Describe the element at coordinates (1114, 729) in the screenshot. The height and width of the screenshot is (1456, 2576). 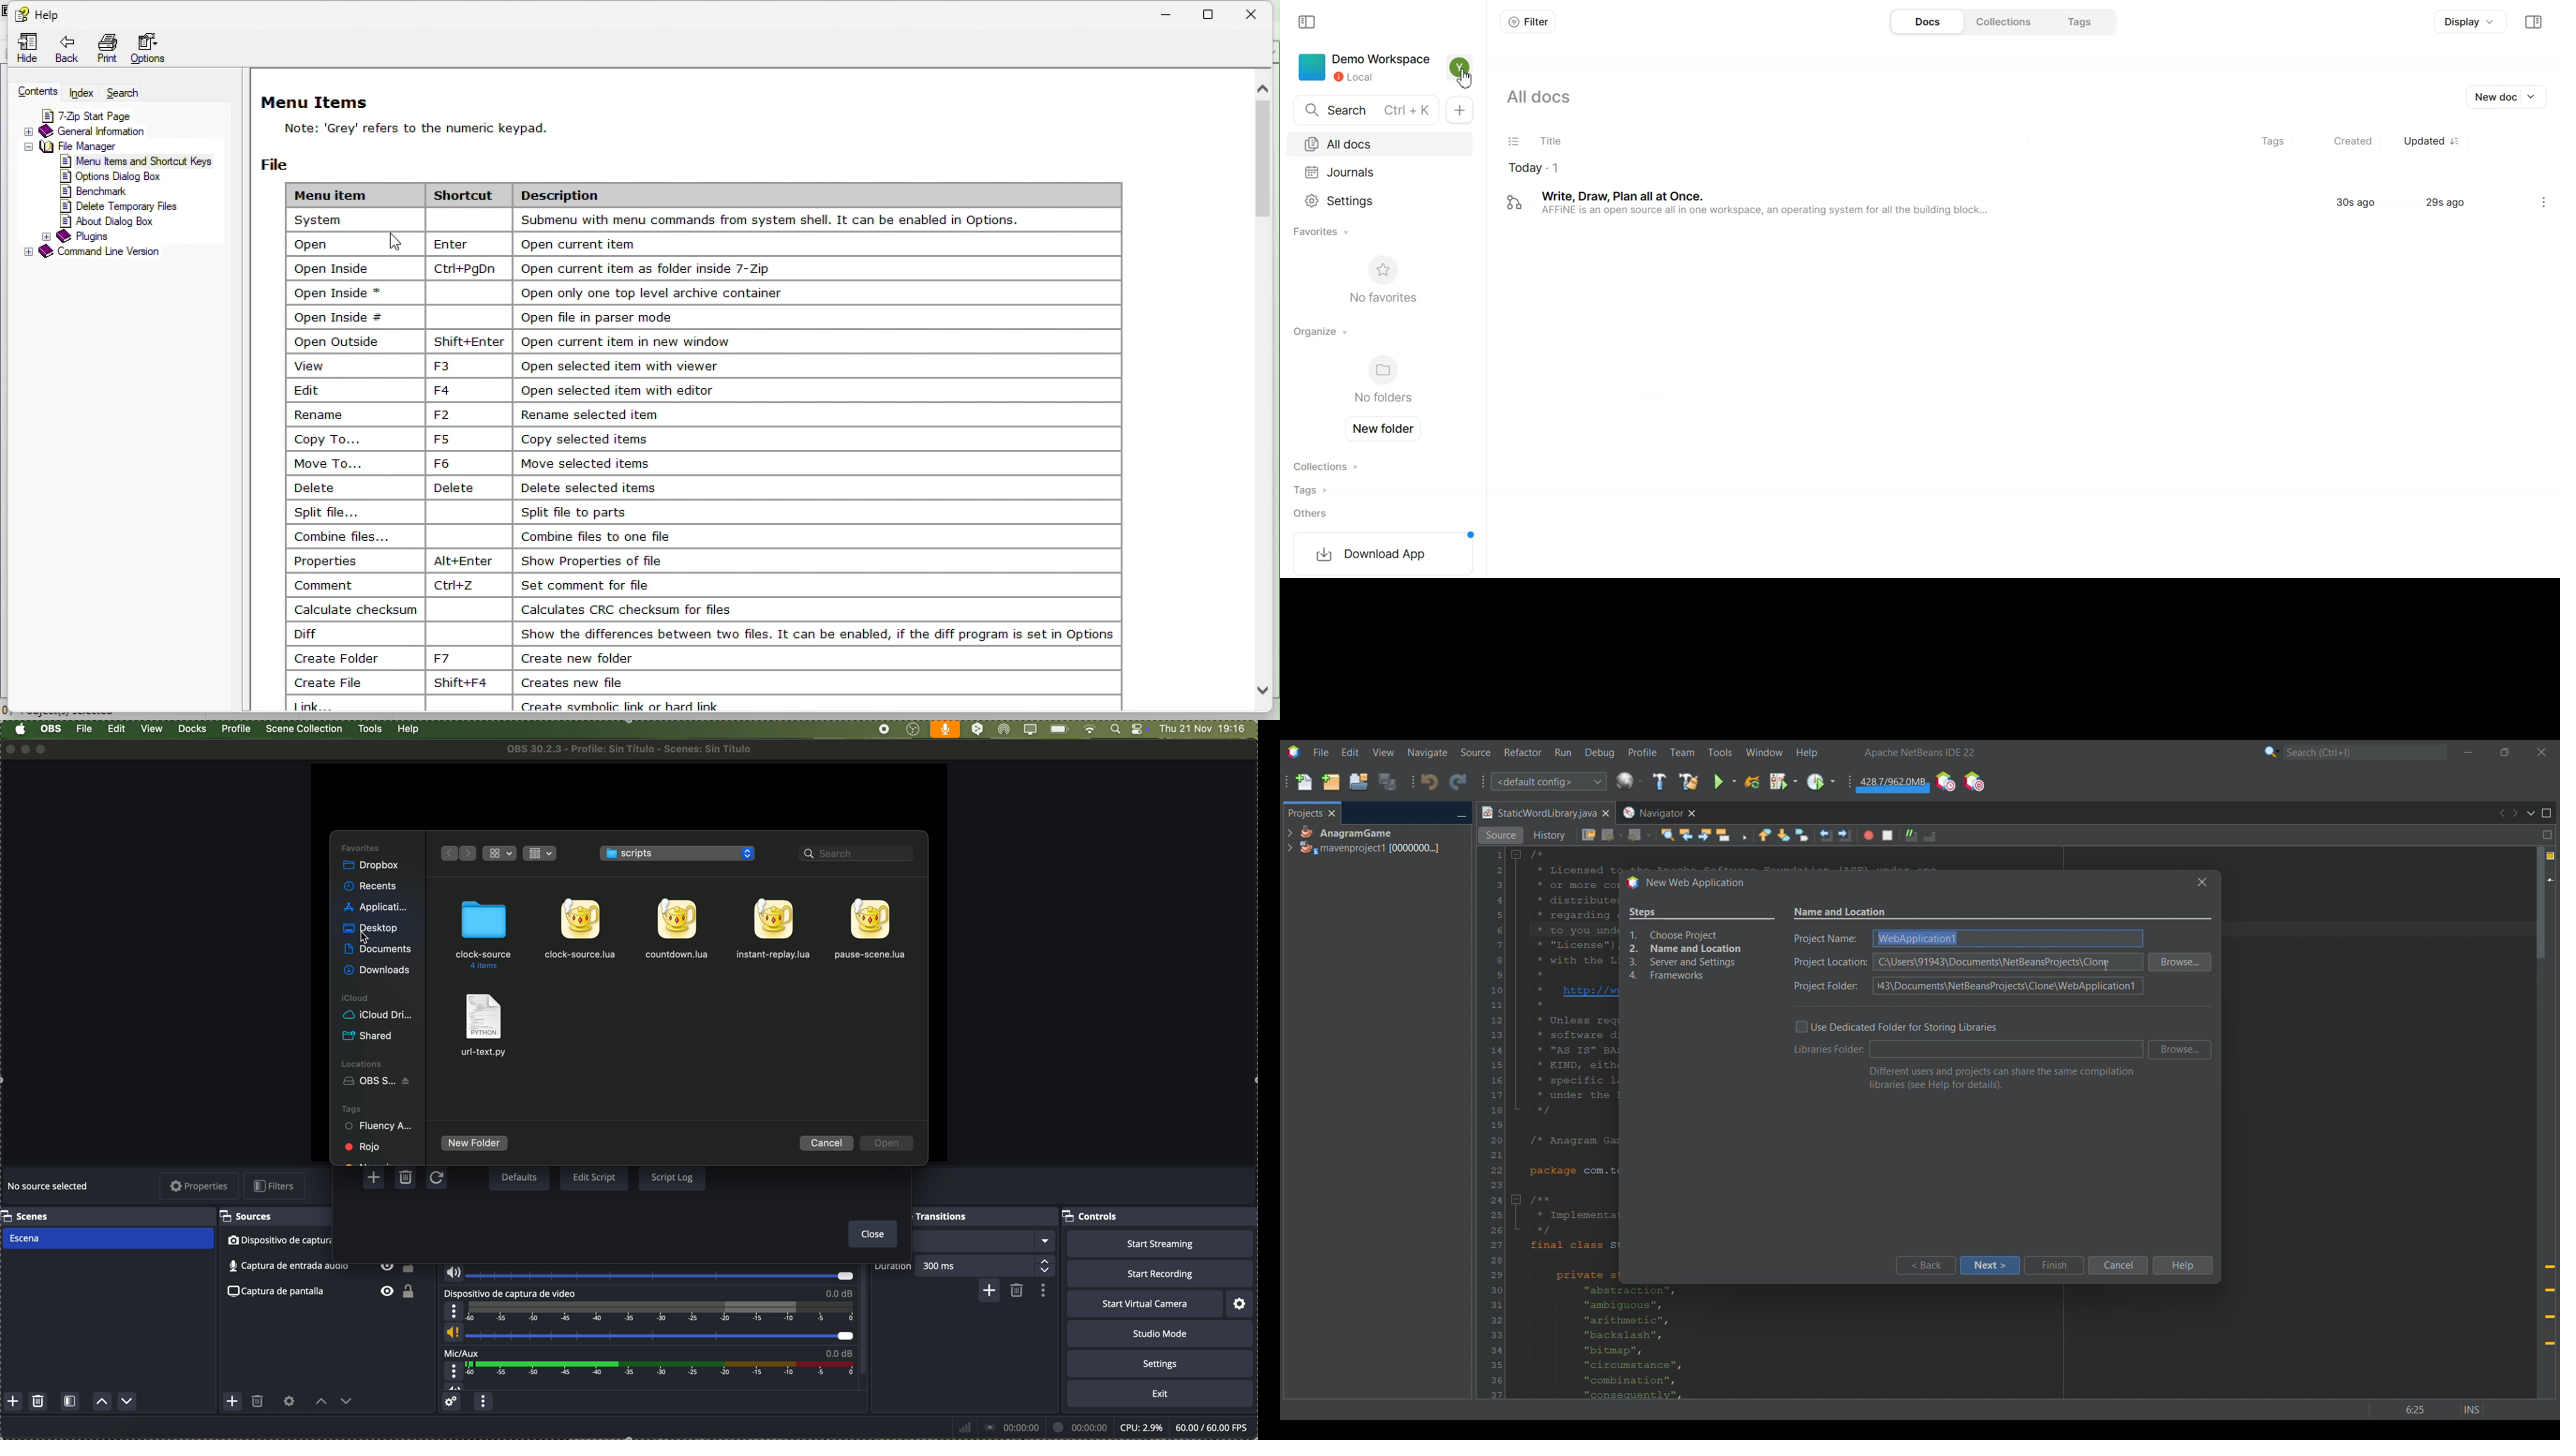
I see `Spotlight search` at that location.